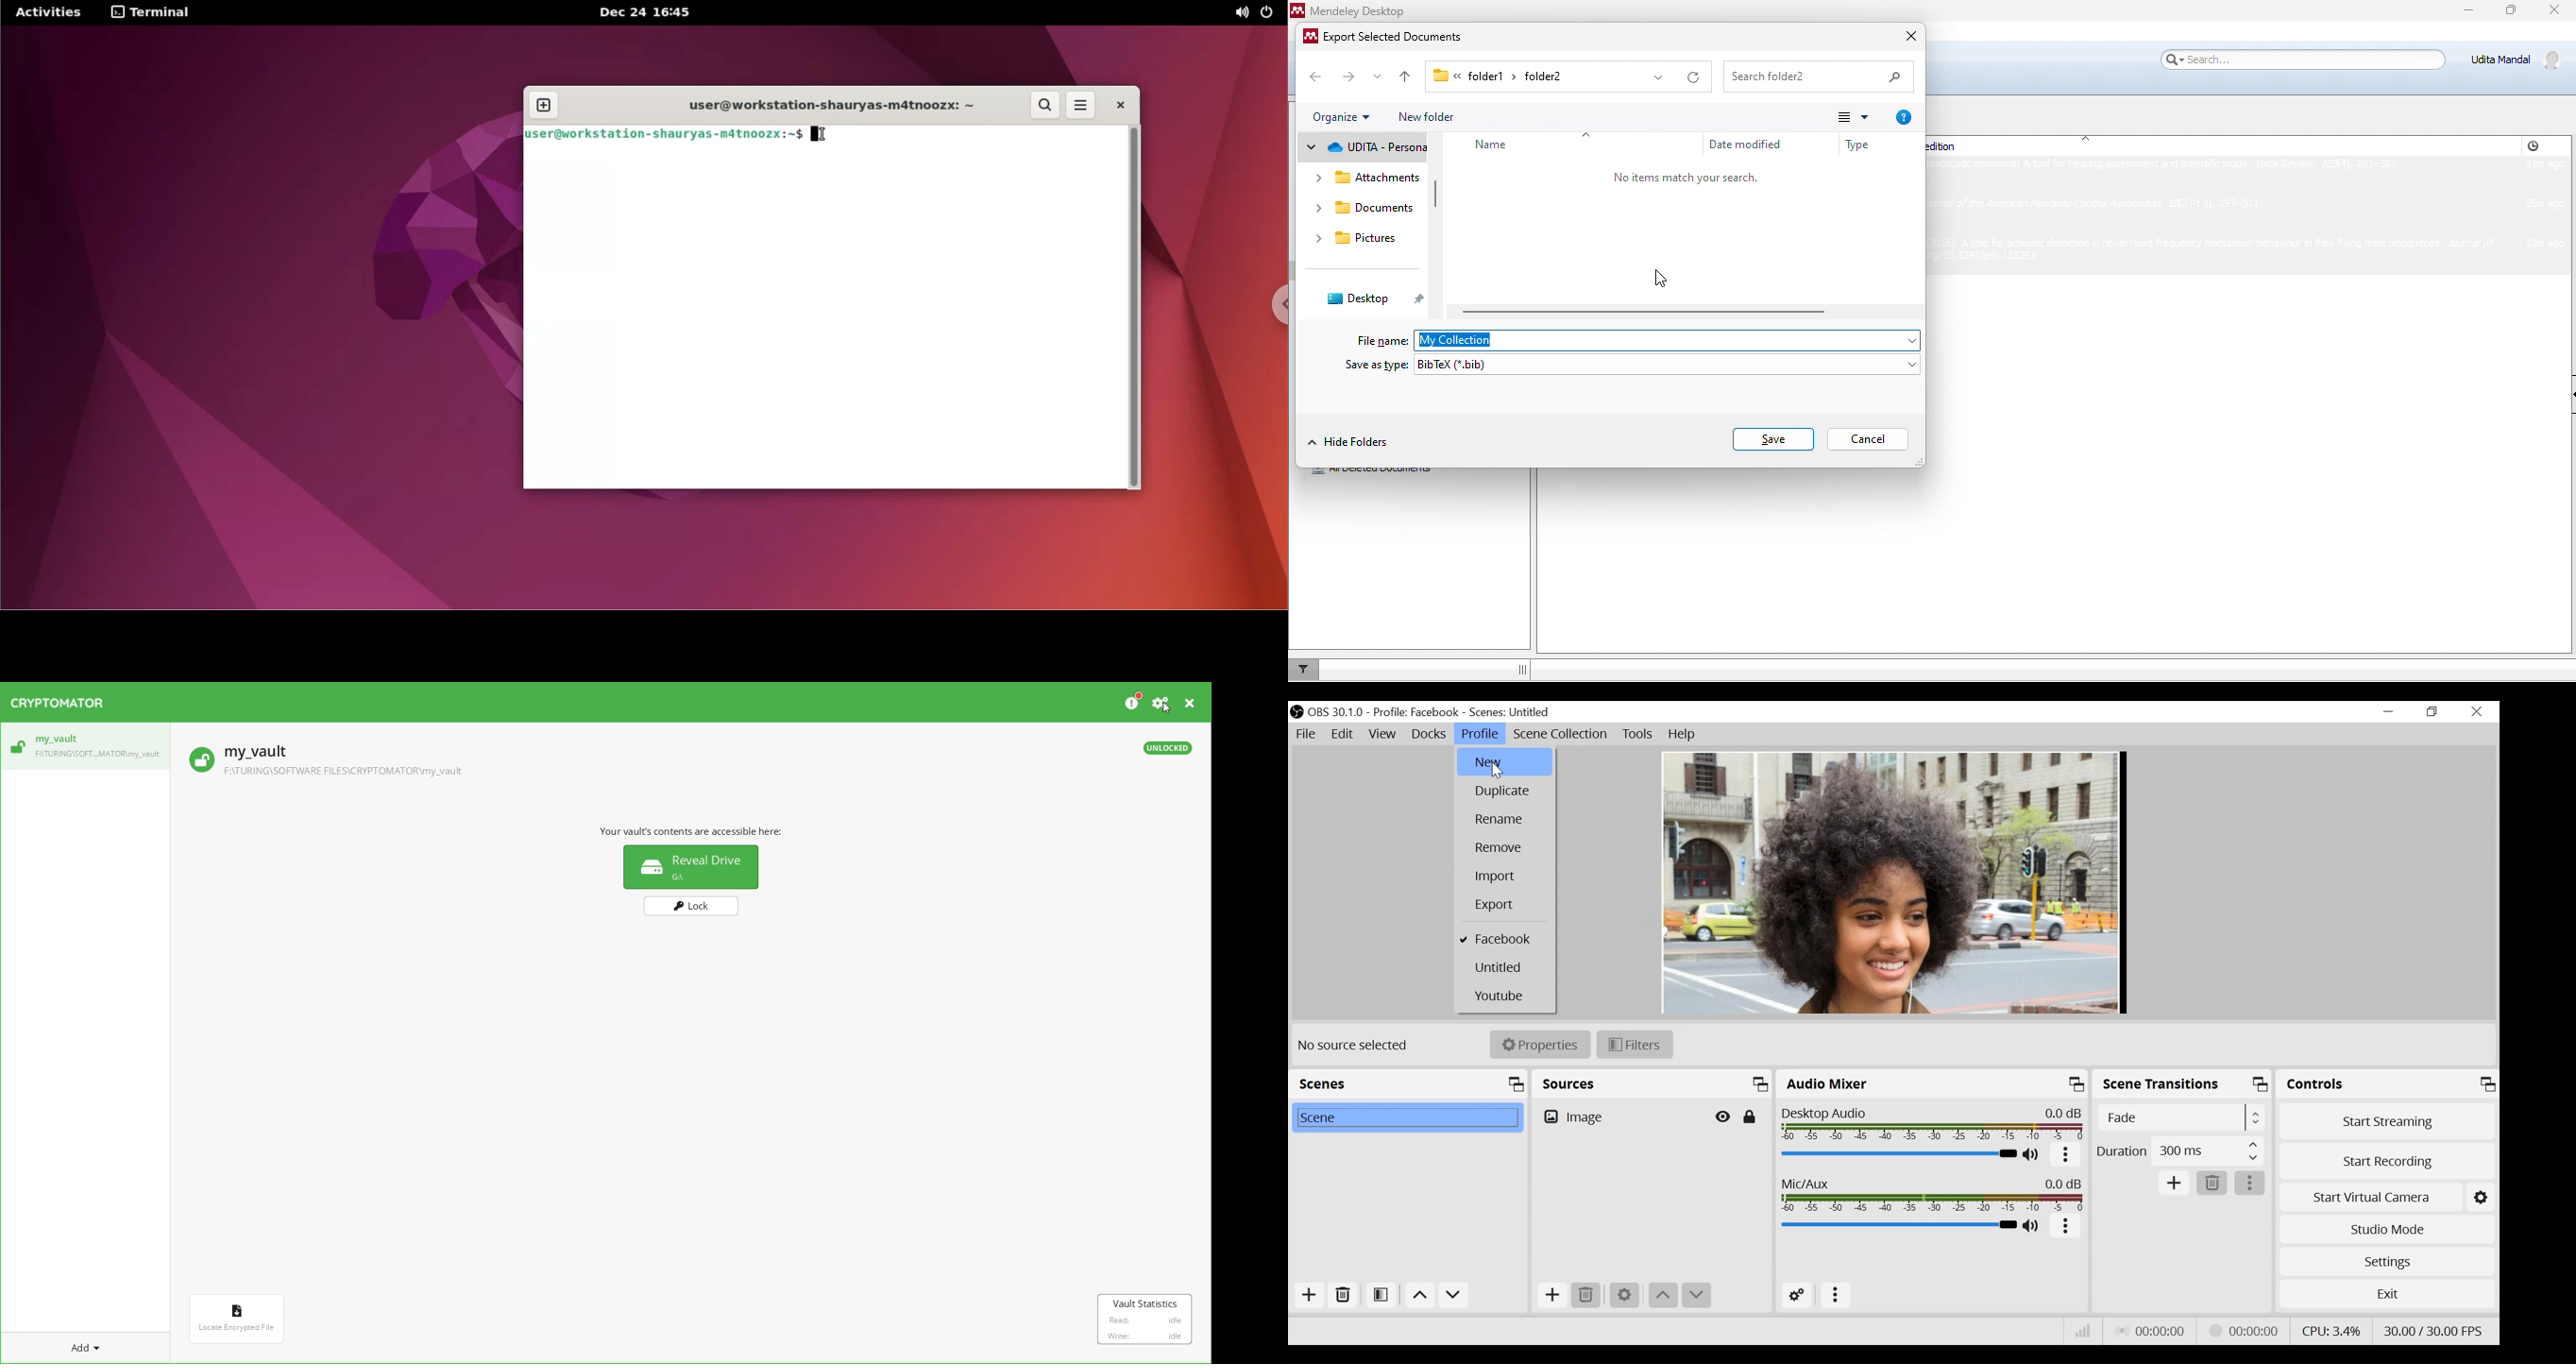  I want to click on Start Recording, so click(2387, 1160).